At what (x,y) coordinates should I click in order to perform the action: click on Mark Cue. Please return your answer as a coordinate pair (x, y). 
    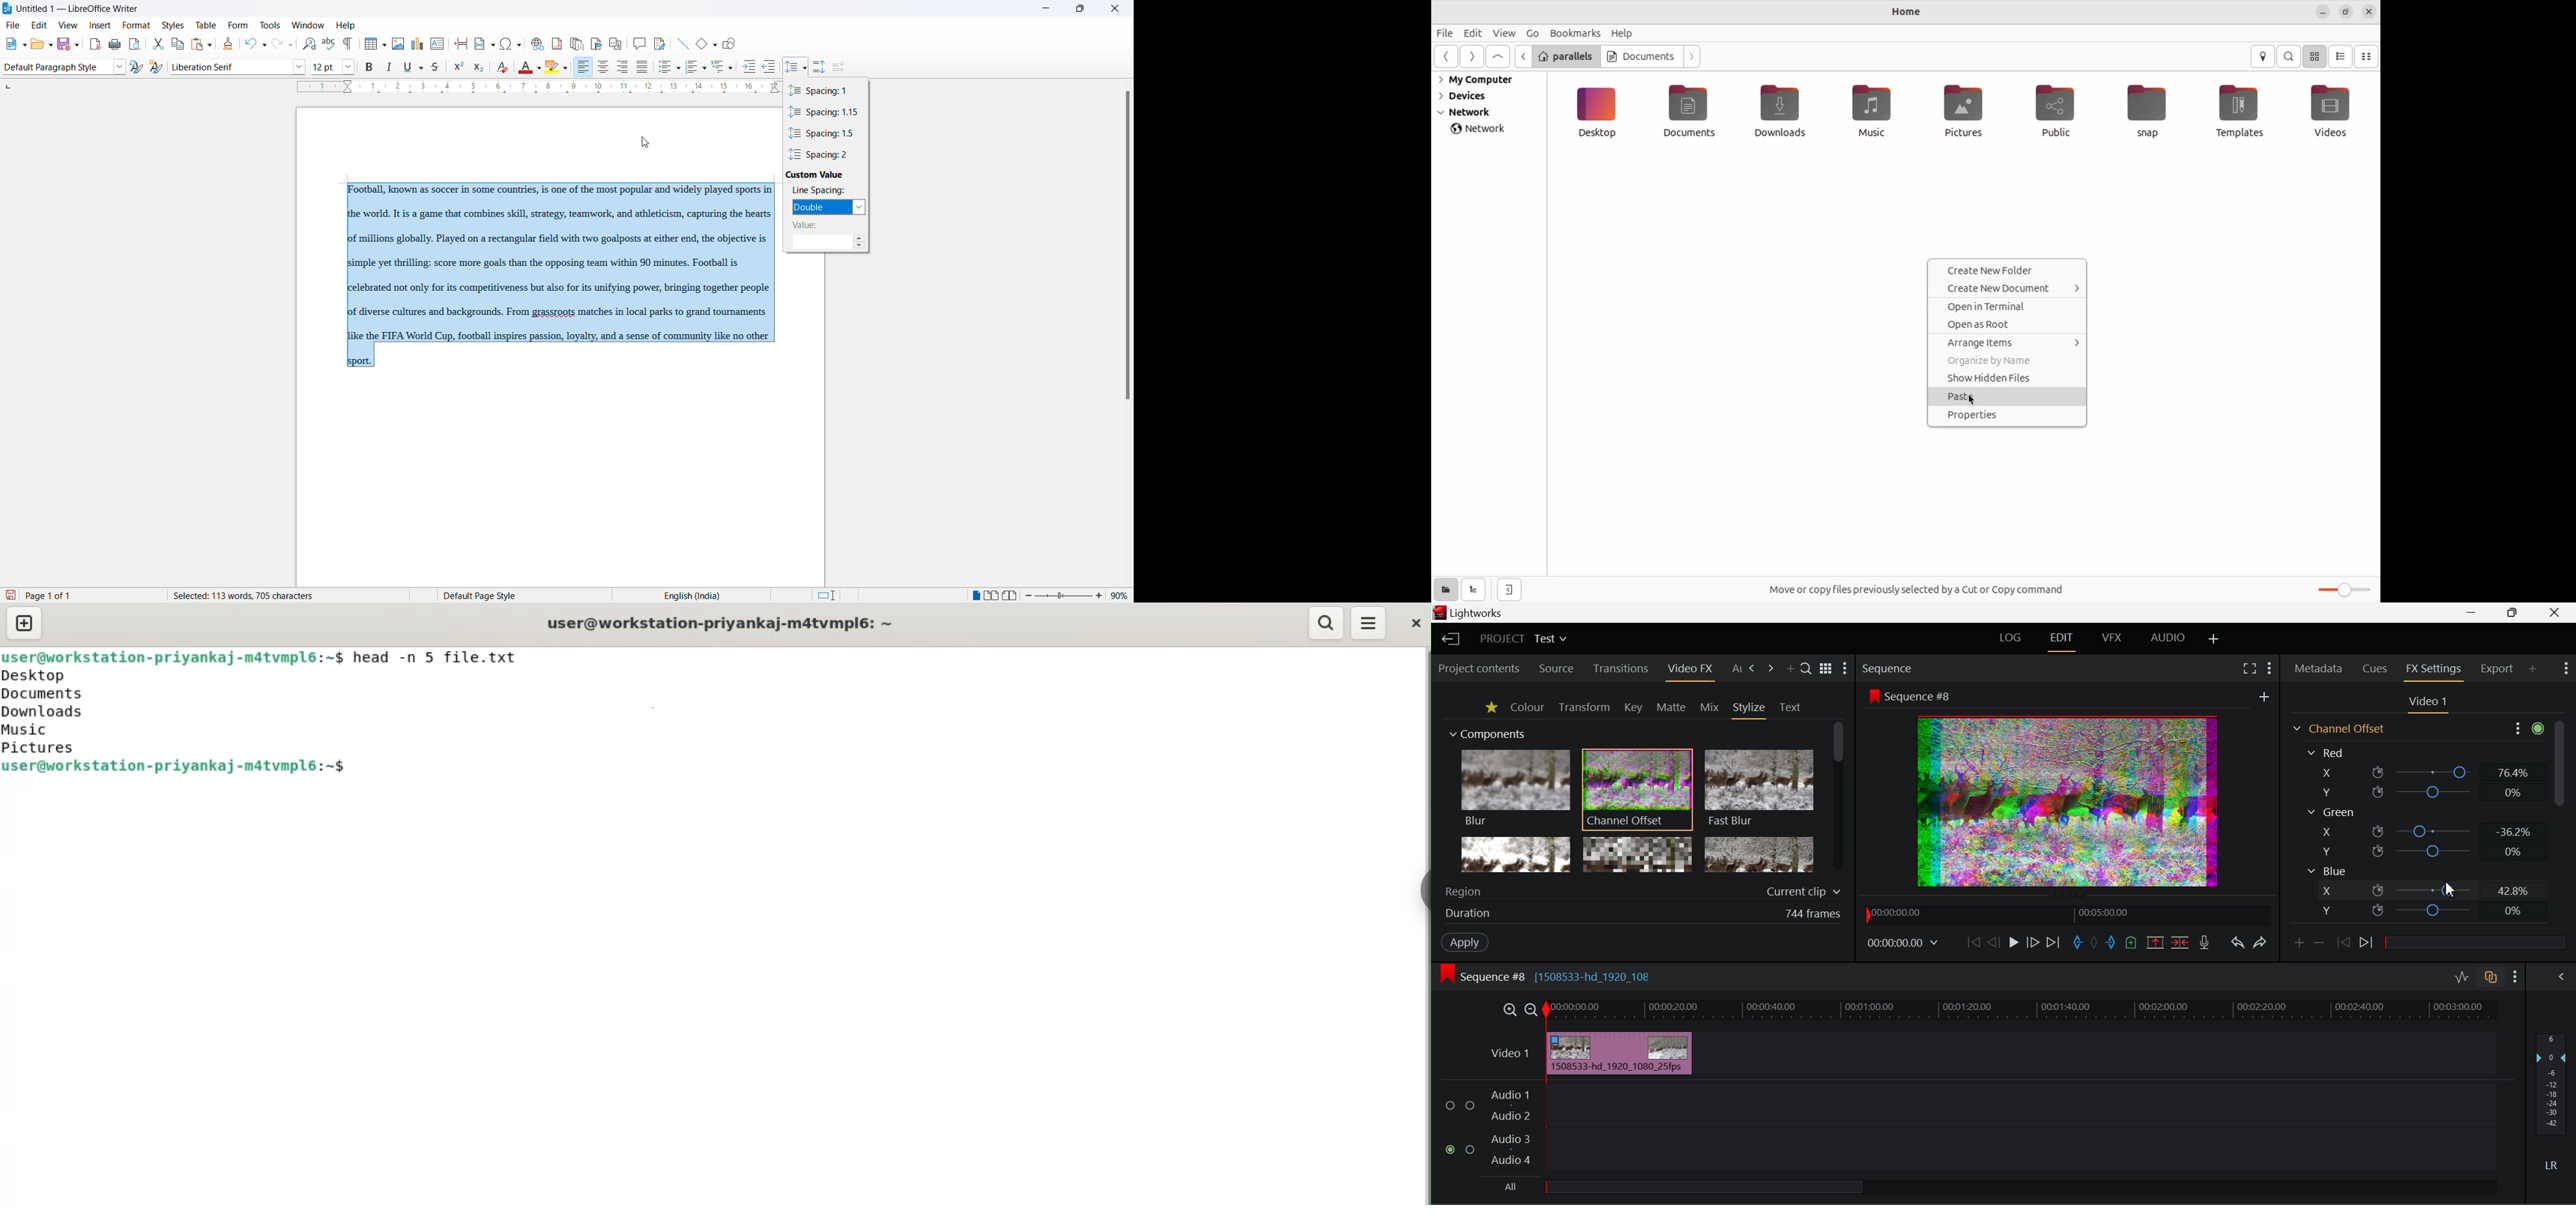
    Looking at the image, I should click on (2132, 941).